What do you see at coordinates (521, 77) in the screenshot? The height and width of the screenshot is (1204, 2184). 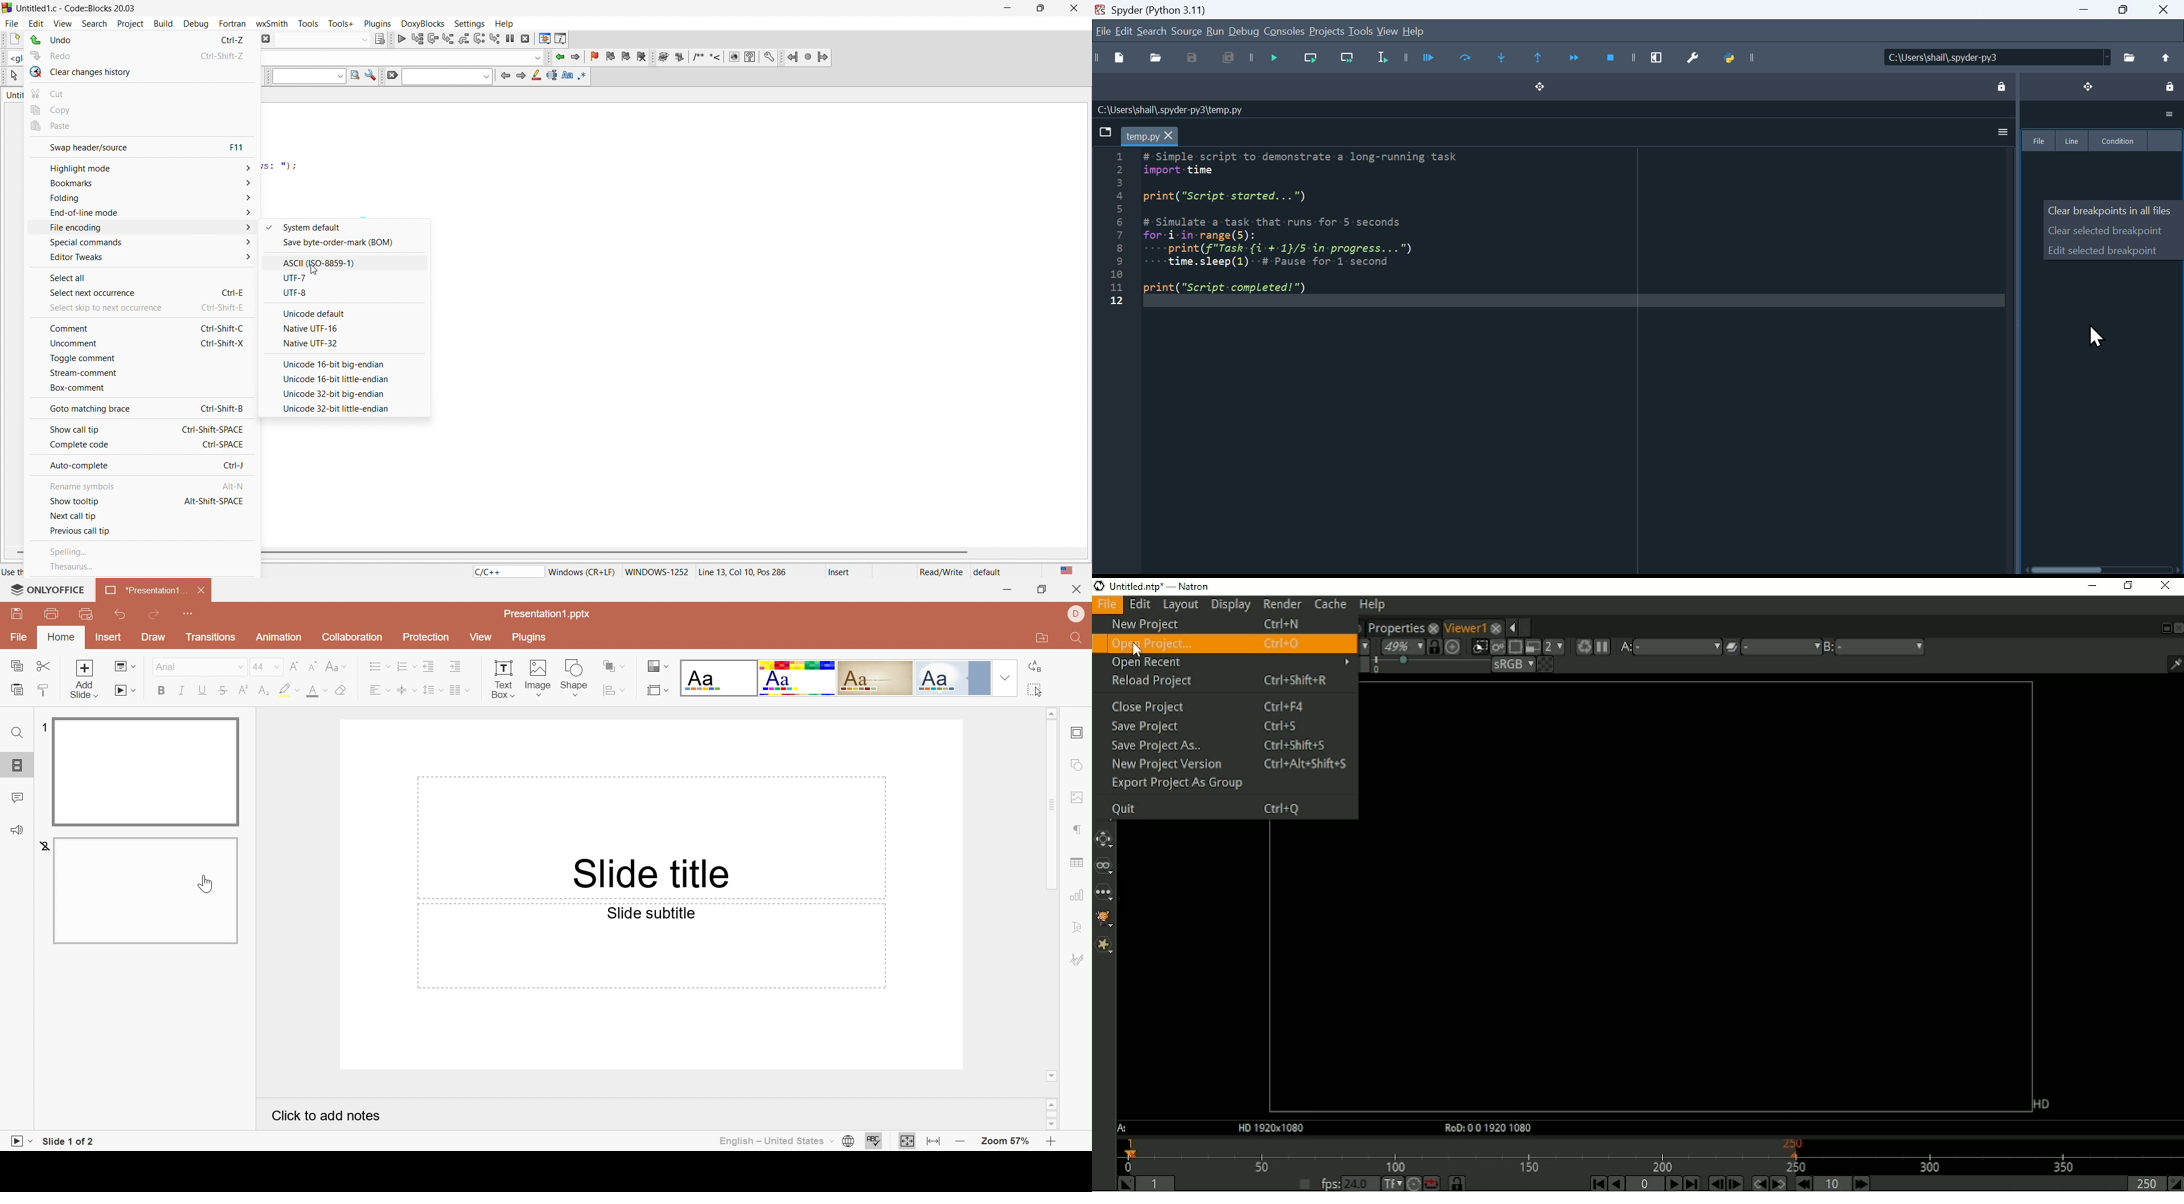 I see `next` at bounding box center [521, 77].